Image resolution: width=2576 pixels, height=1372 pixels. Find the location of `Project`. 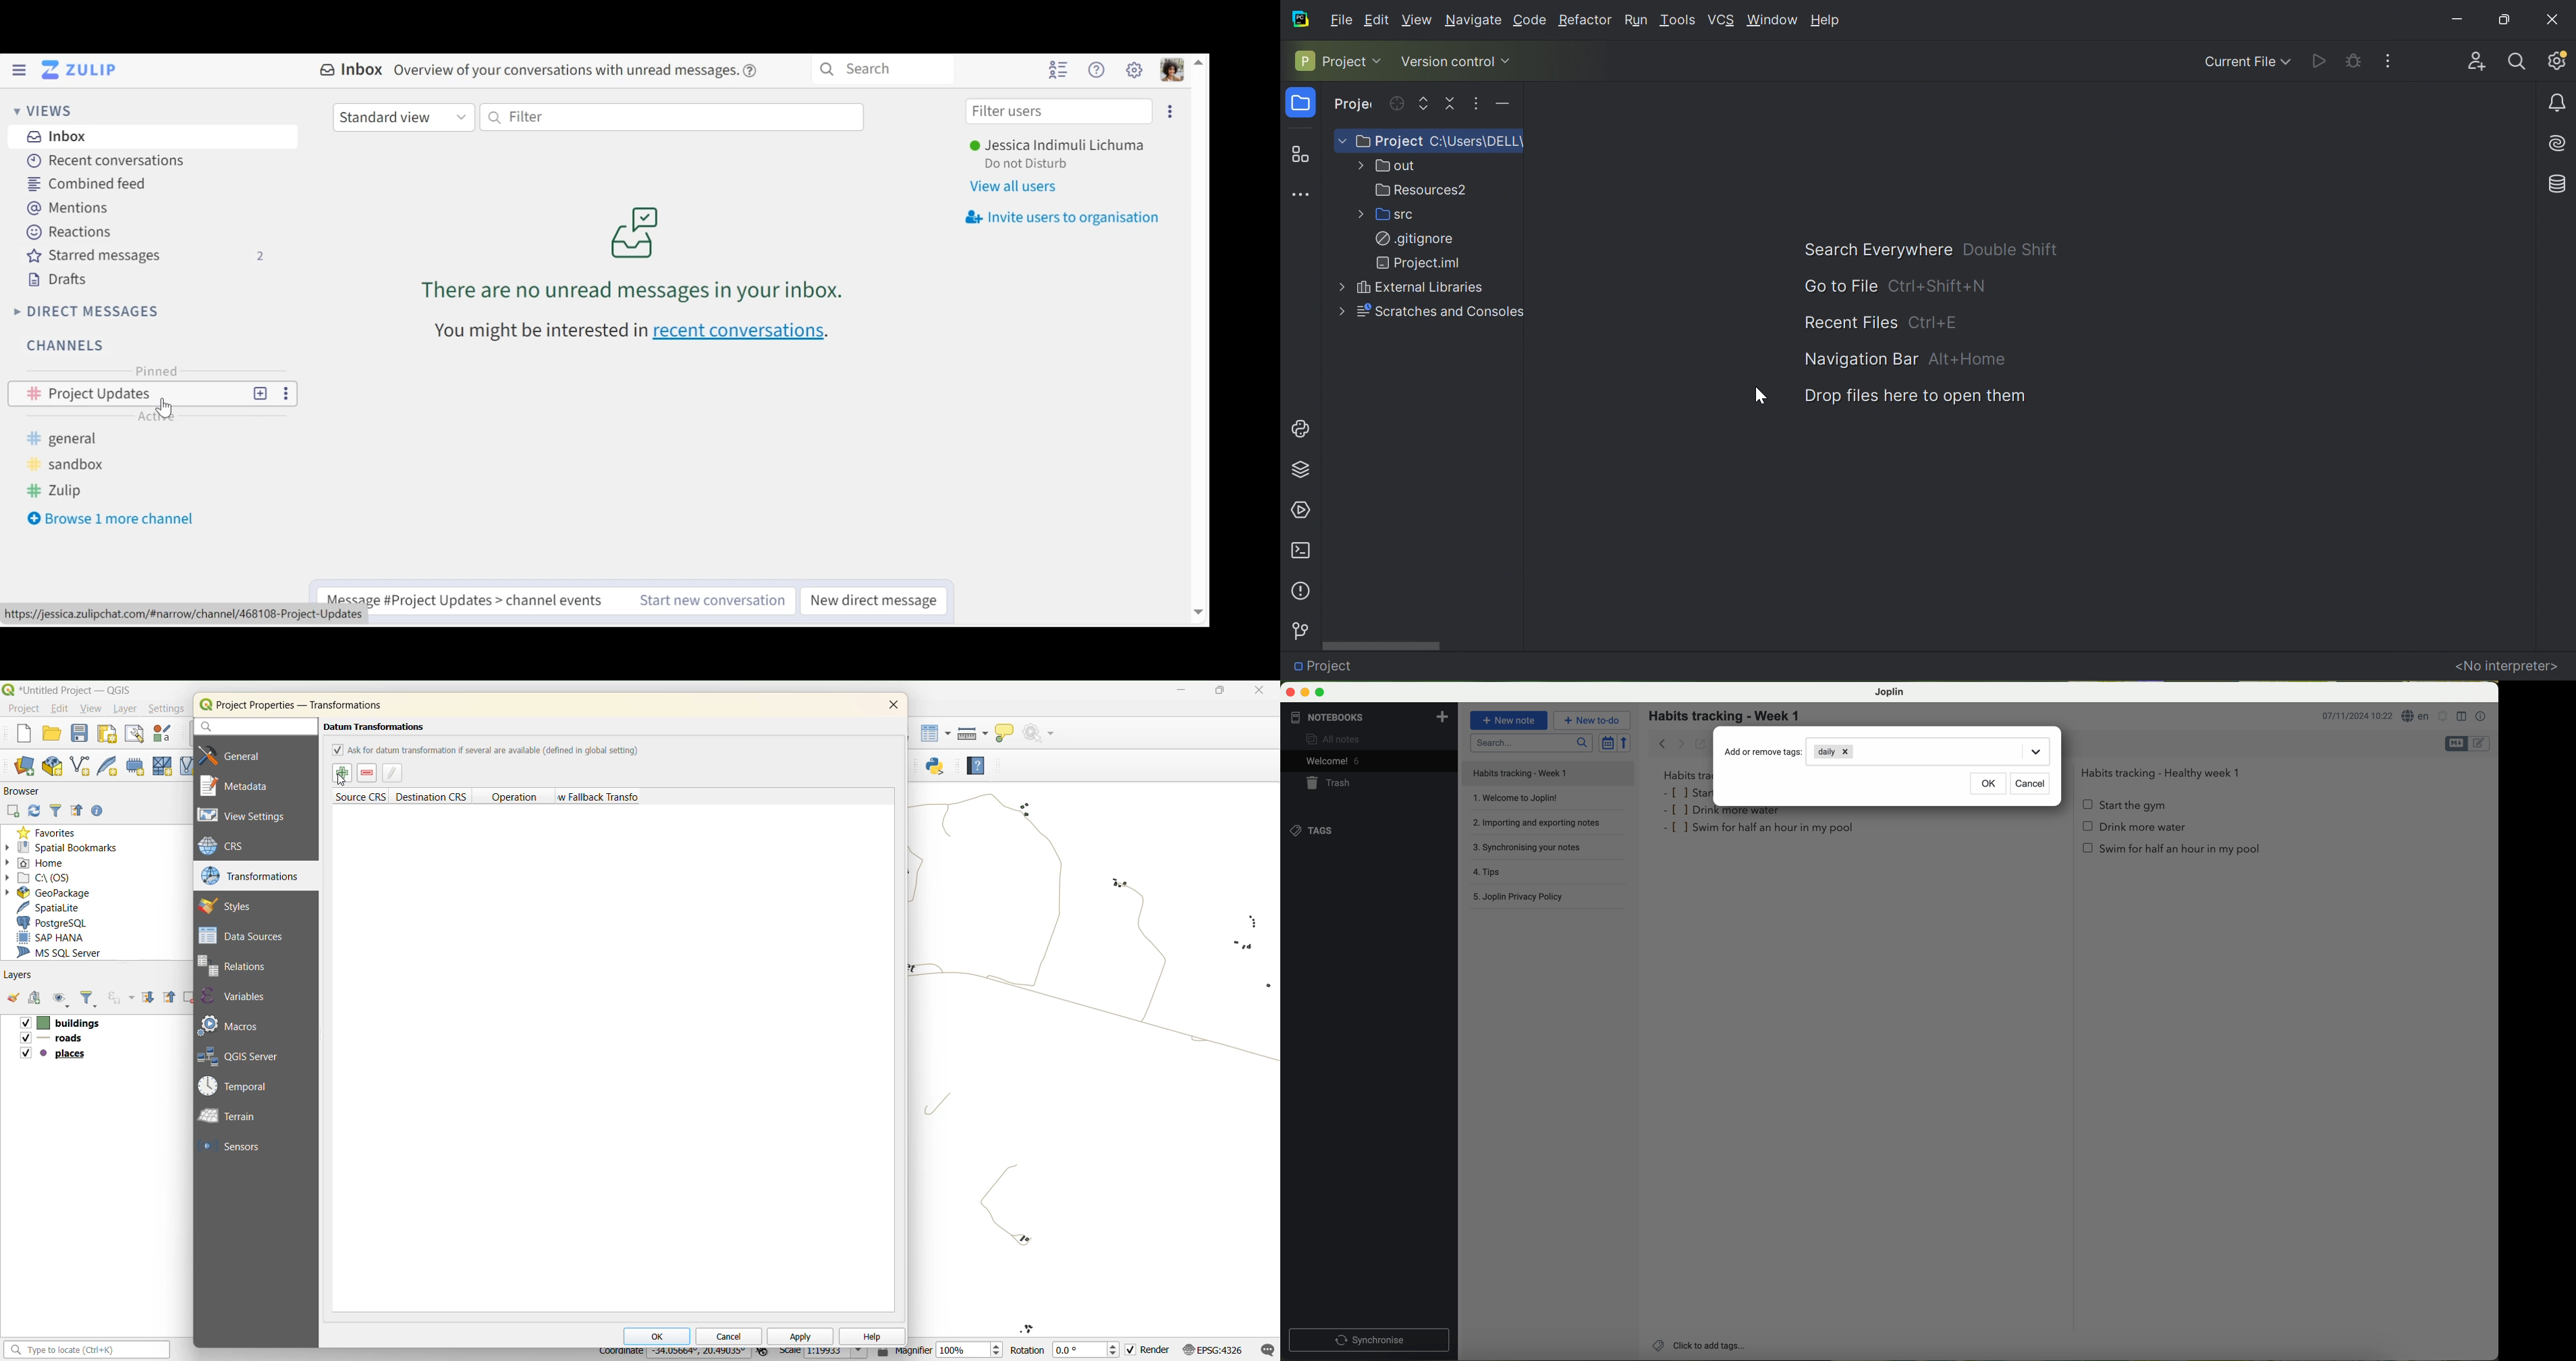

Project is located at coordinates (1355, 105).